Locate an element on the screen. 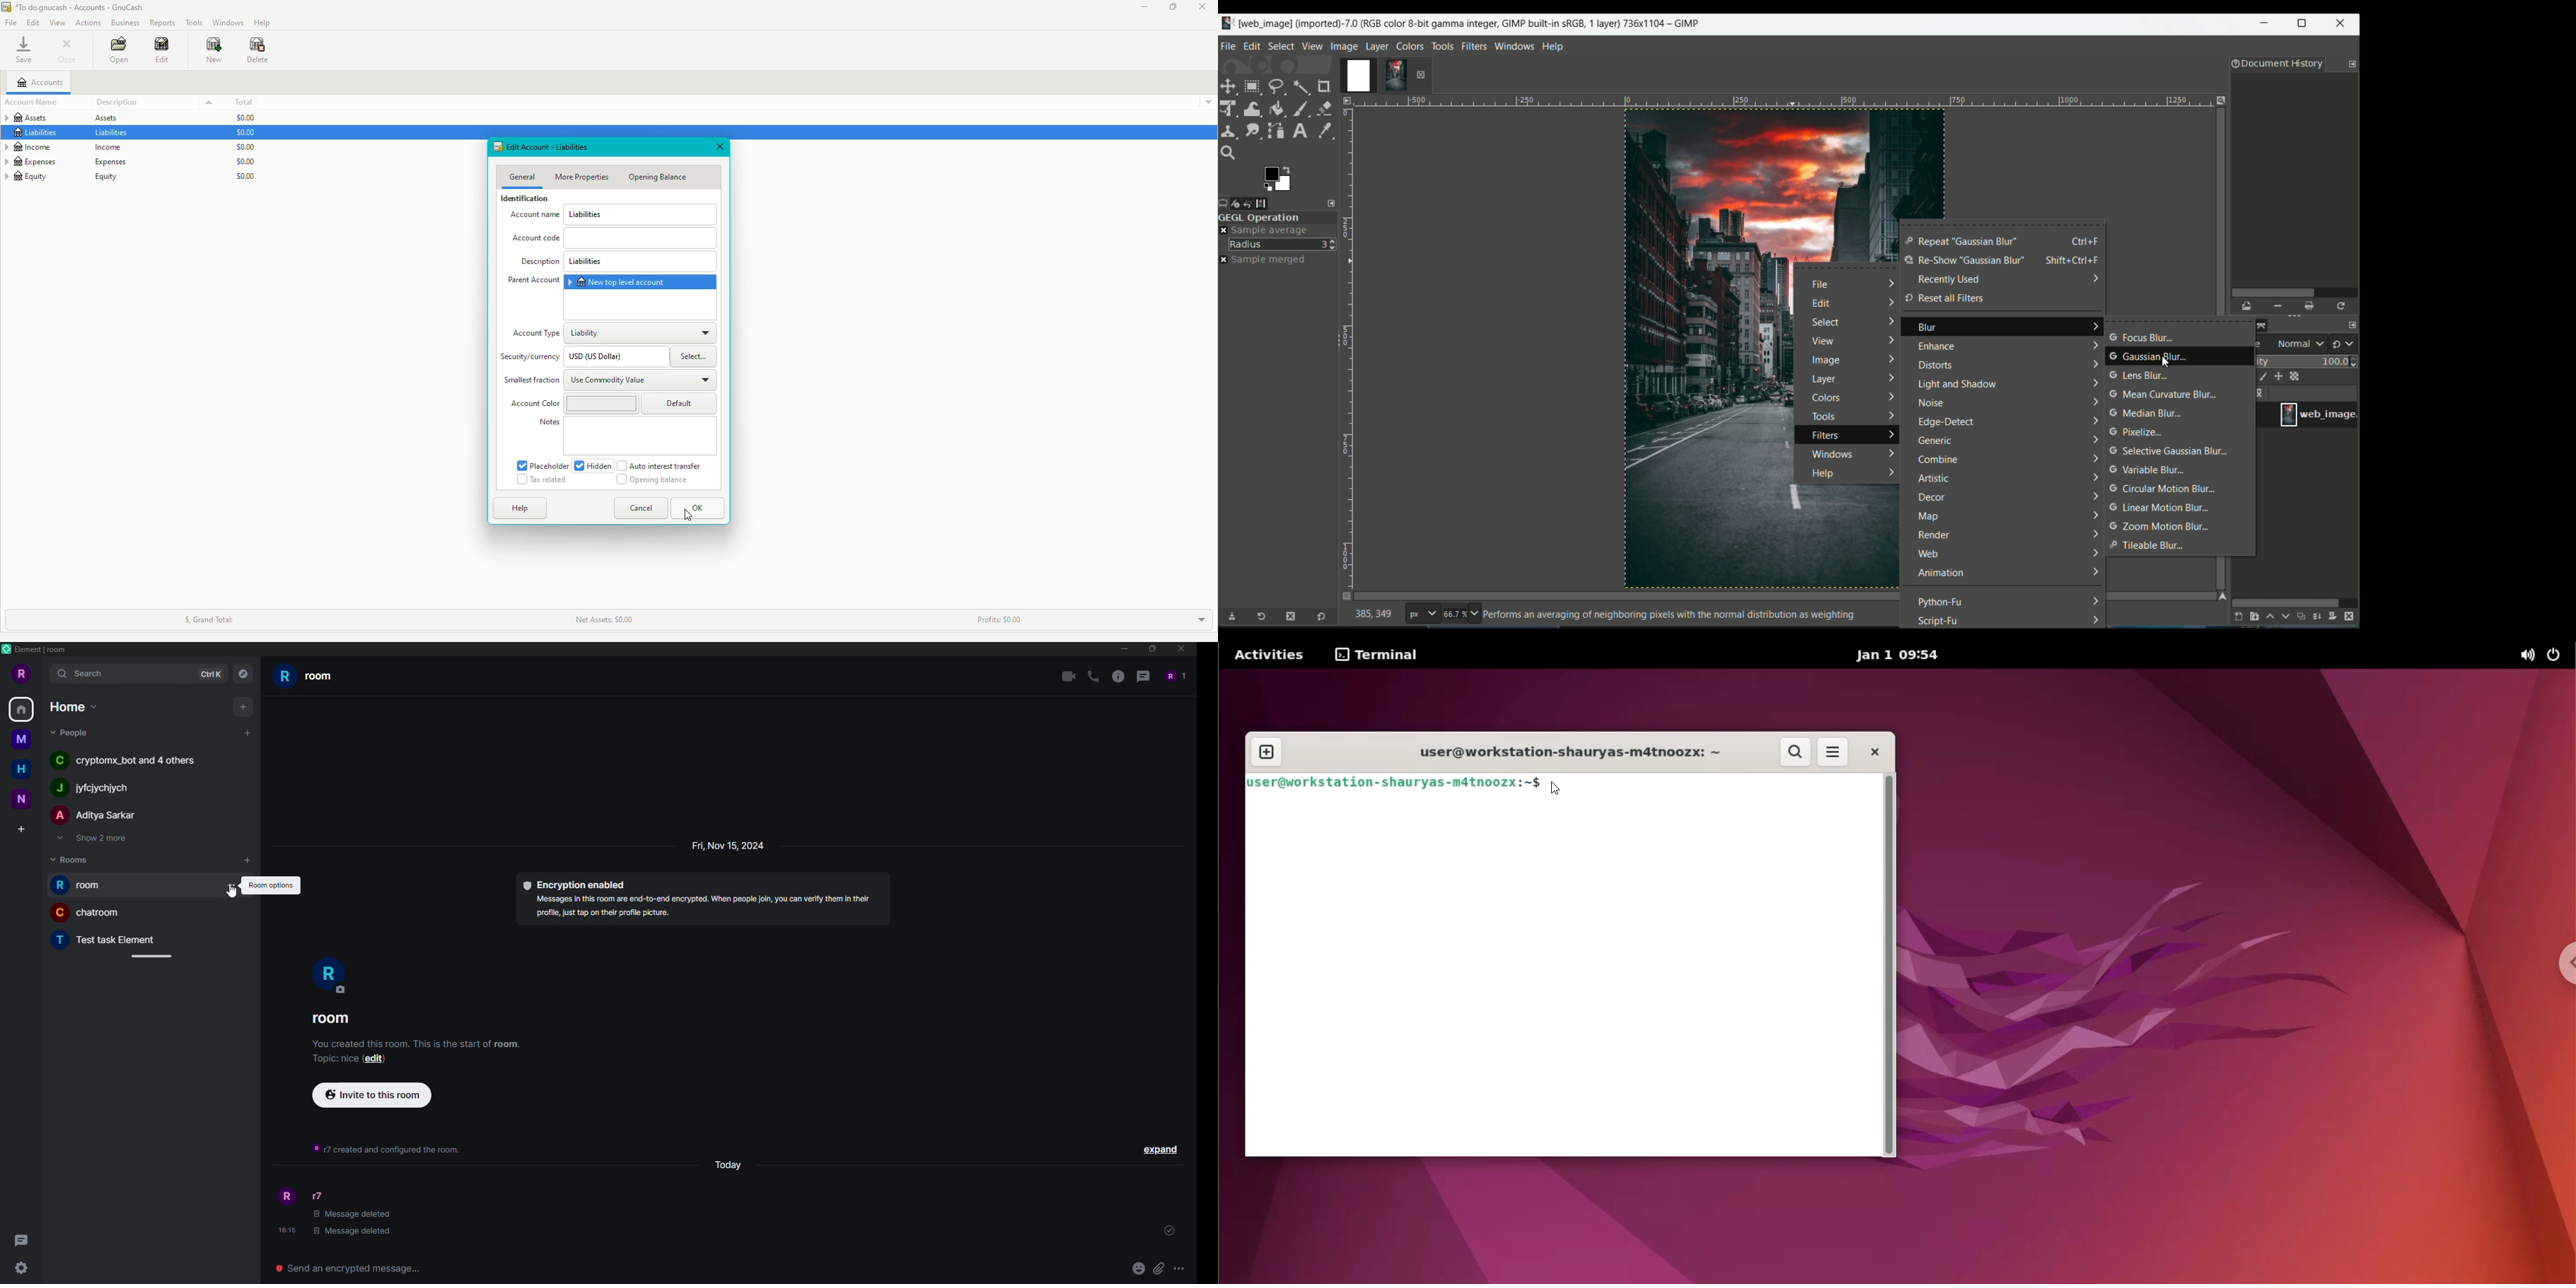 This screenshot has width=2576, height=1288. configure this tab is located at coordinates (2352, 64).